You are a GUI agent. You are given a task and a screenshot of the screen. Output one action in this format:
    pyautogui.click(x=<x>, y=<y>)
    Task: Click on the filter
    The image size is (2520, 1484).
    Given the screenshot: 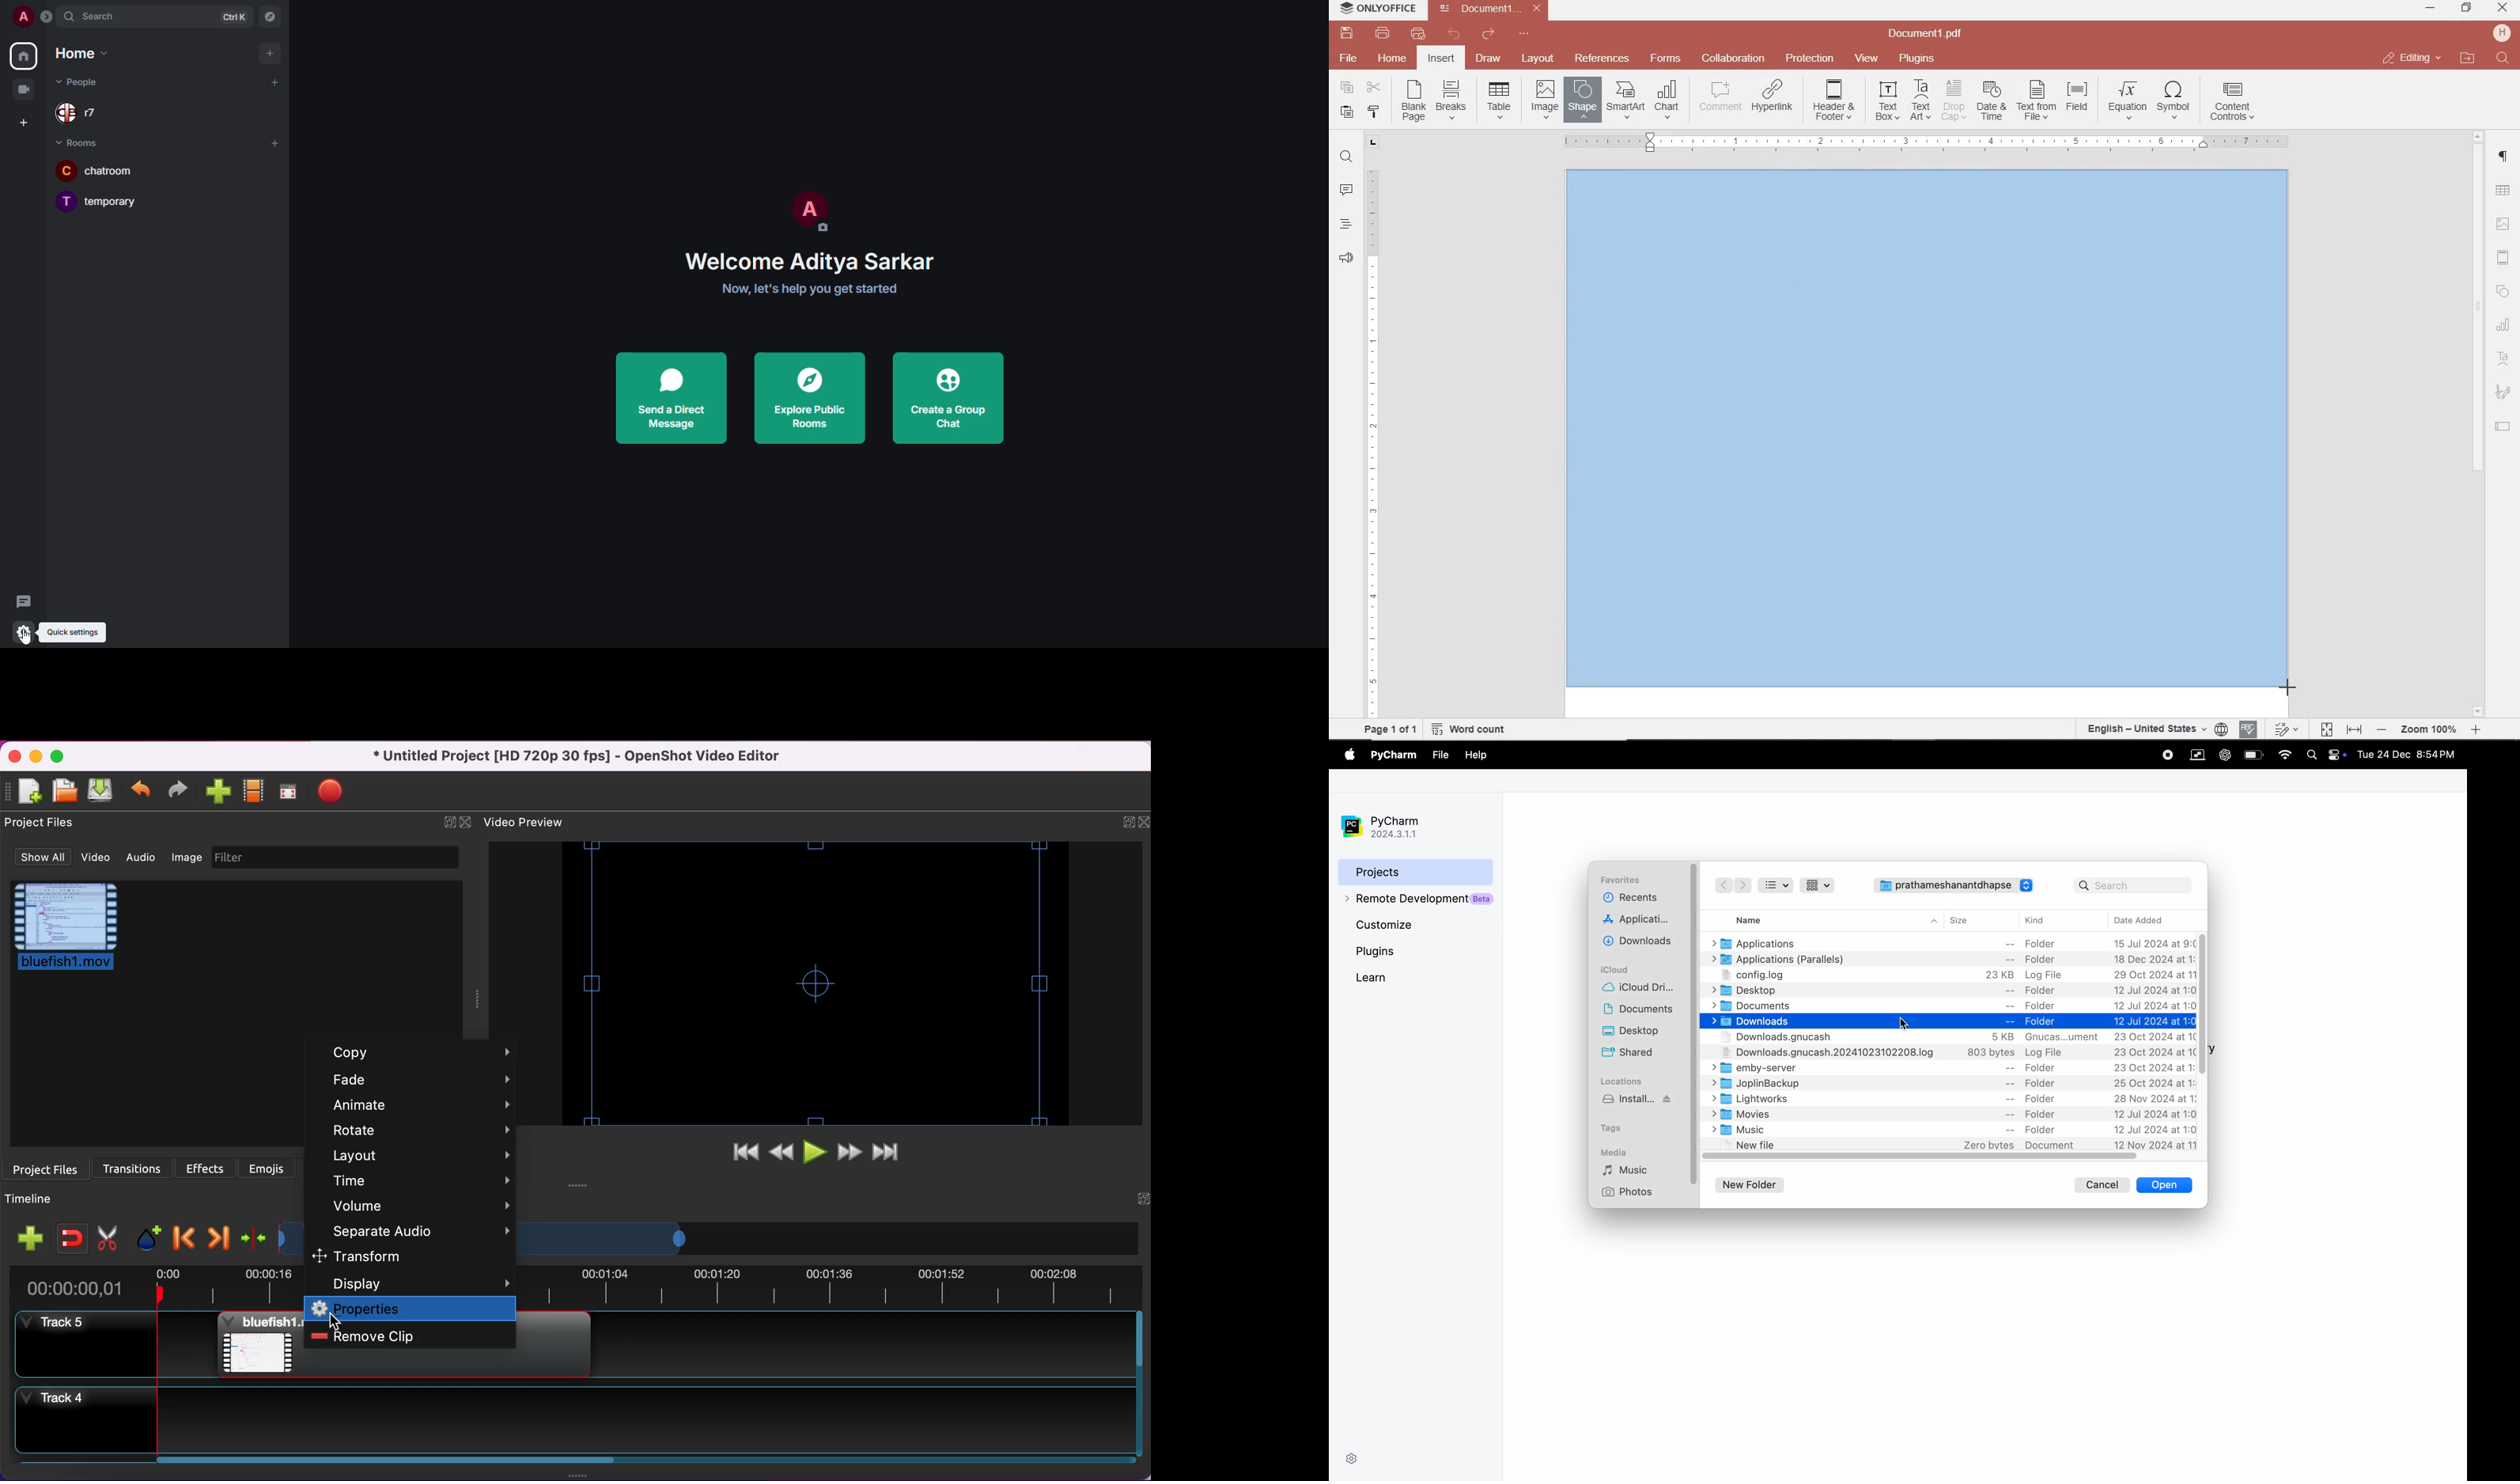 What is the action you would take?
    pyautogui.click(x=345, y=857)
    